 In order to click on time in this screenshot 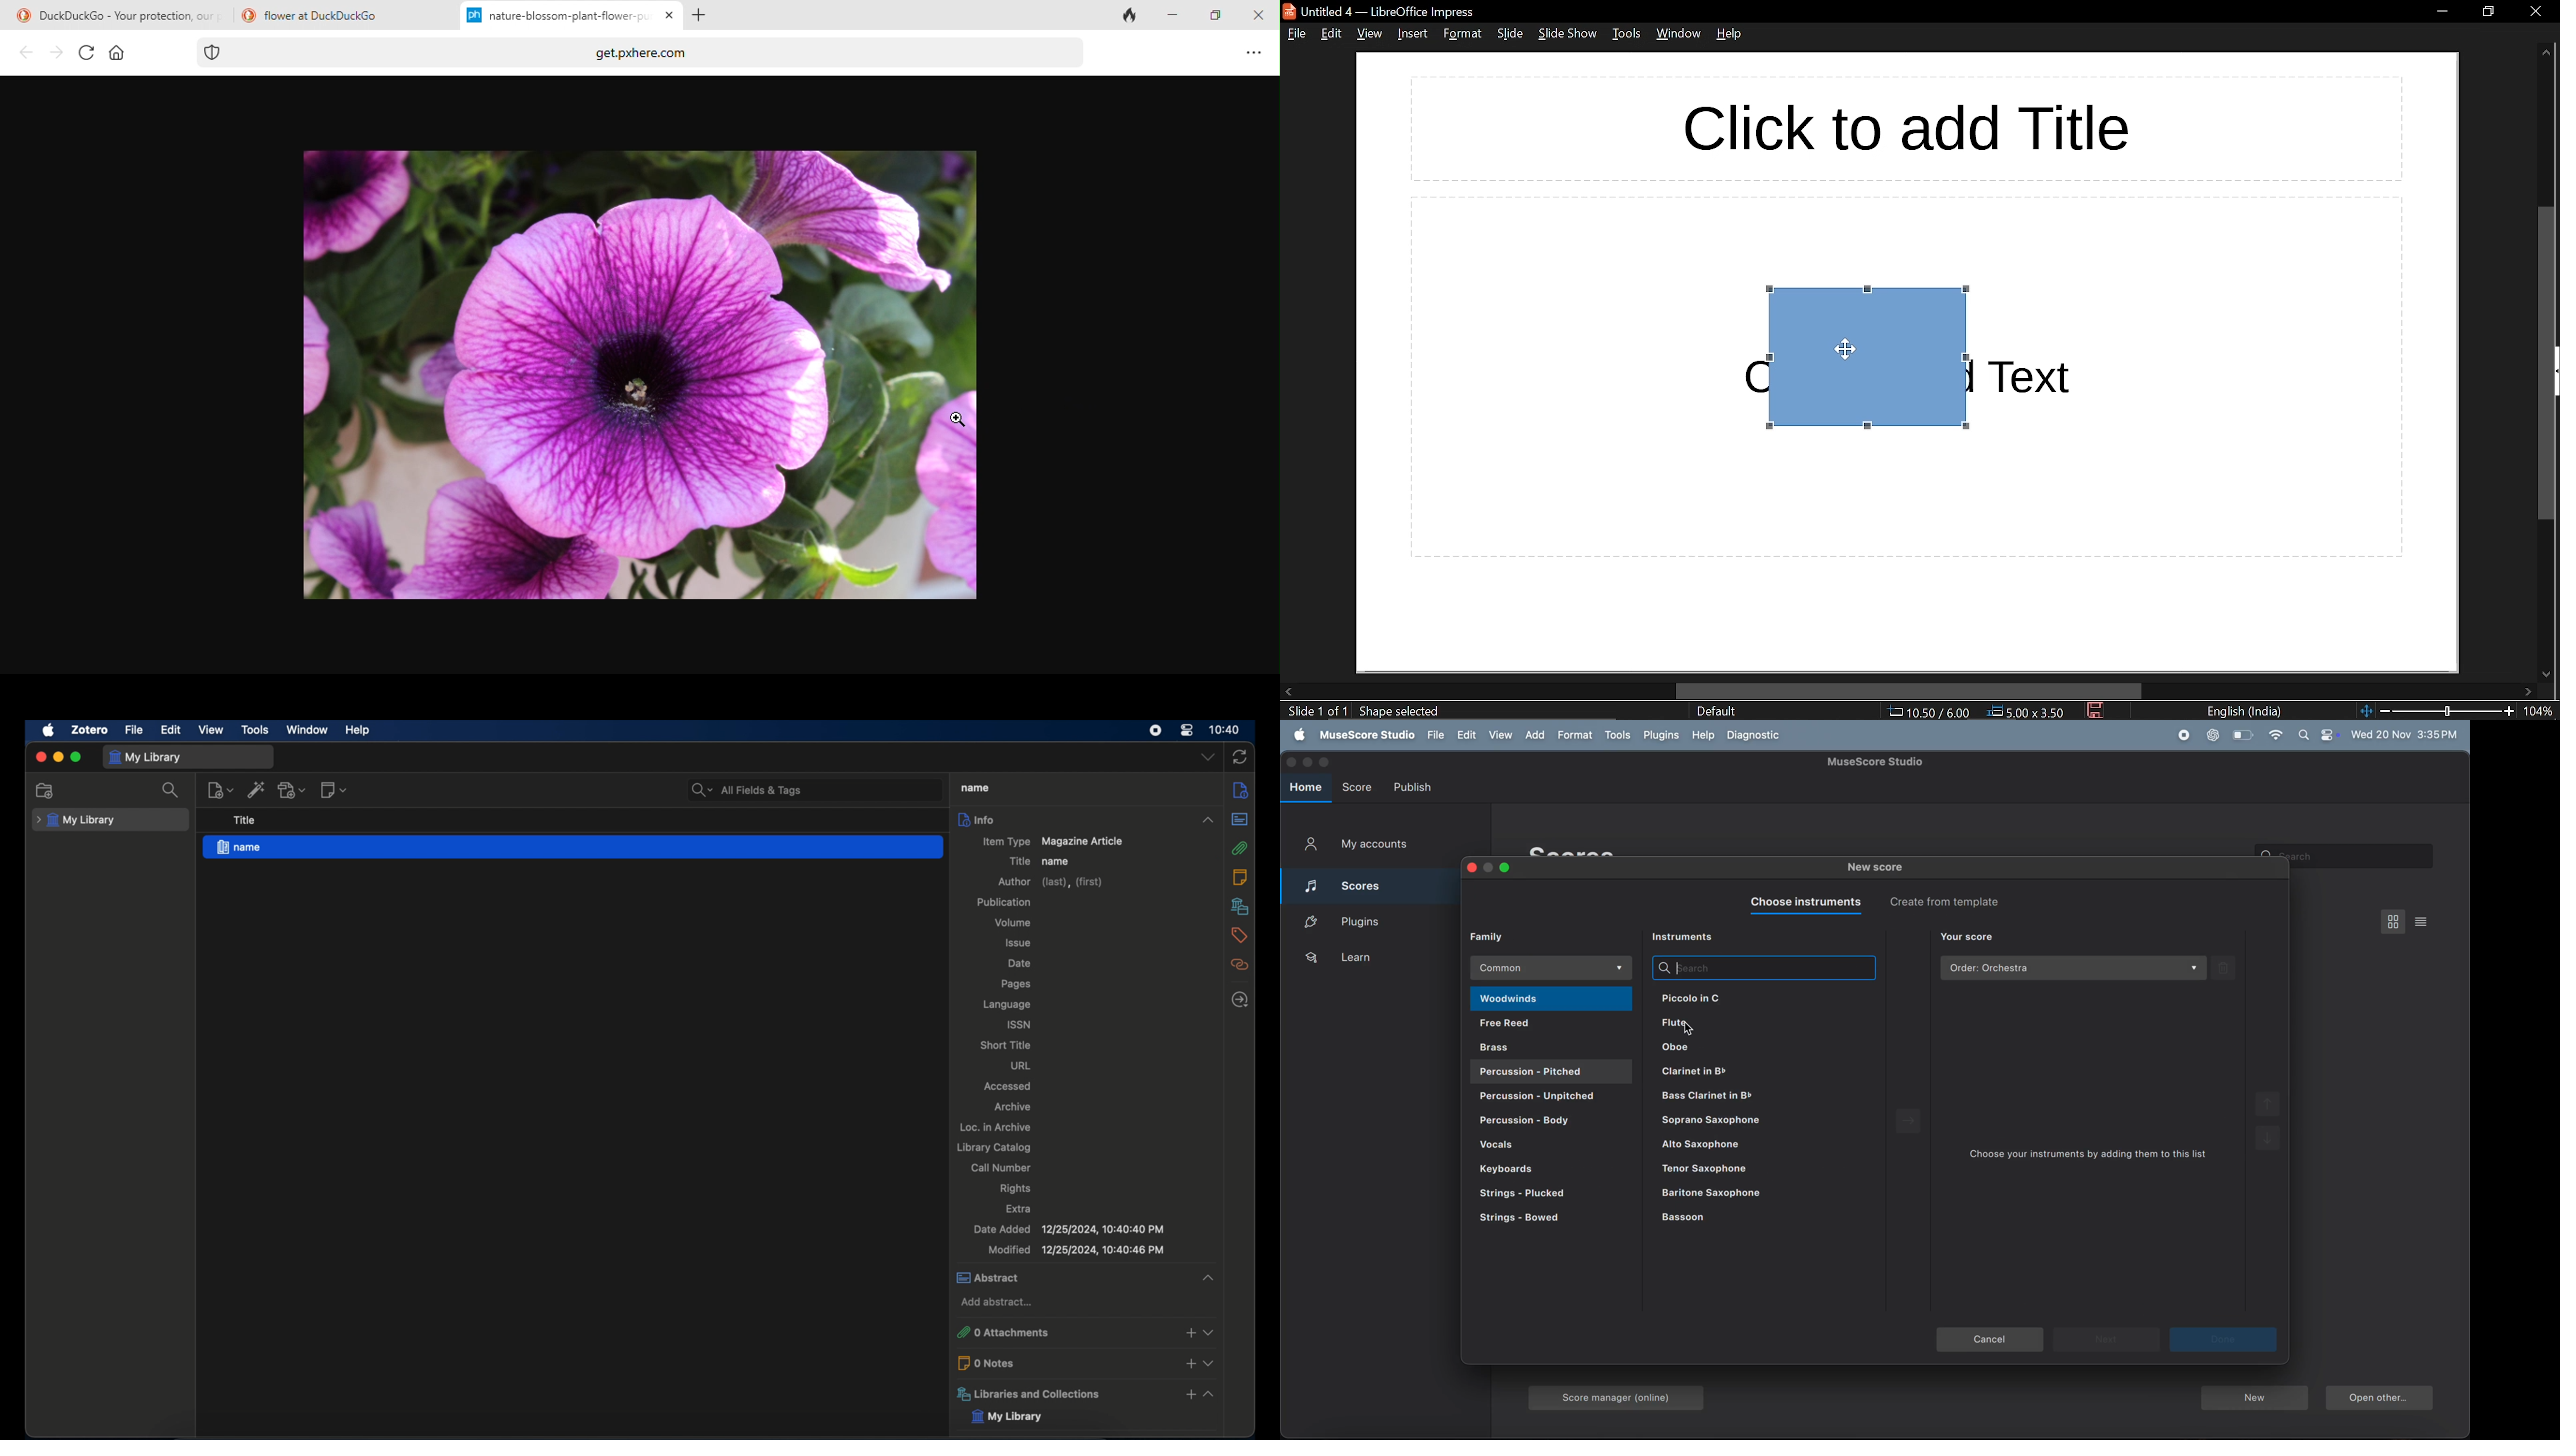, I will do `click(1225, 729)`.